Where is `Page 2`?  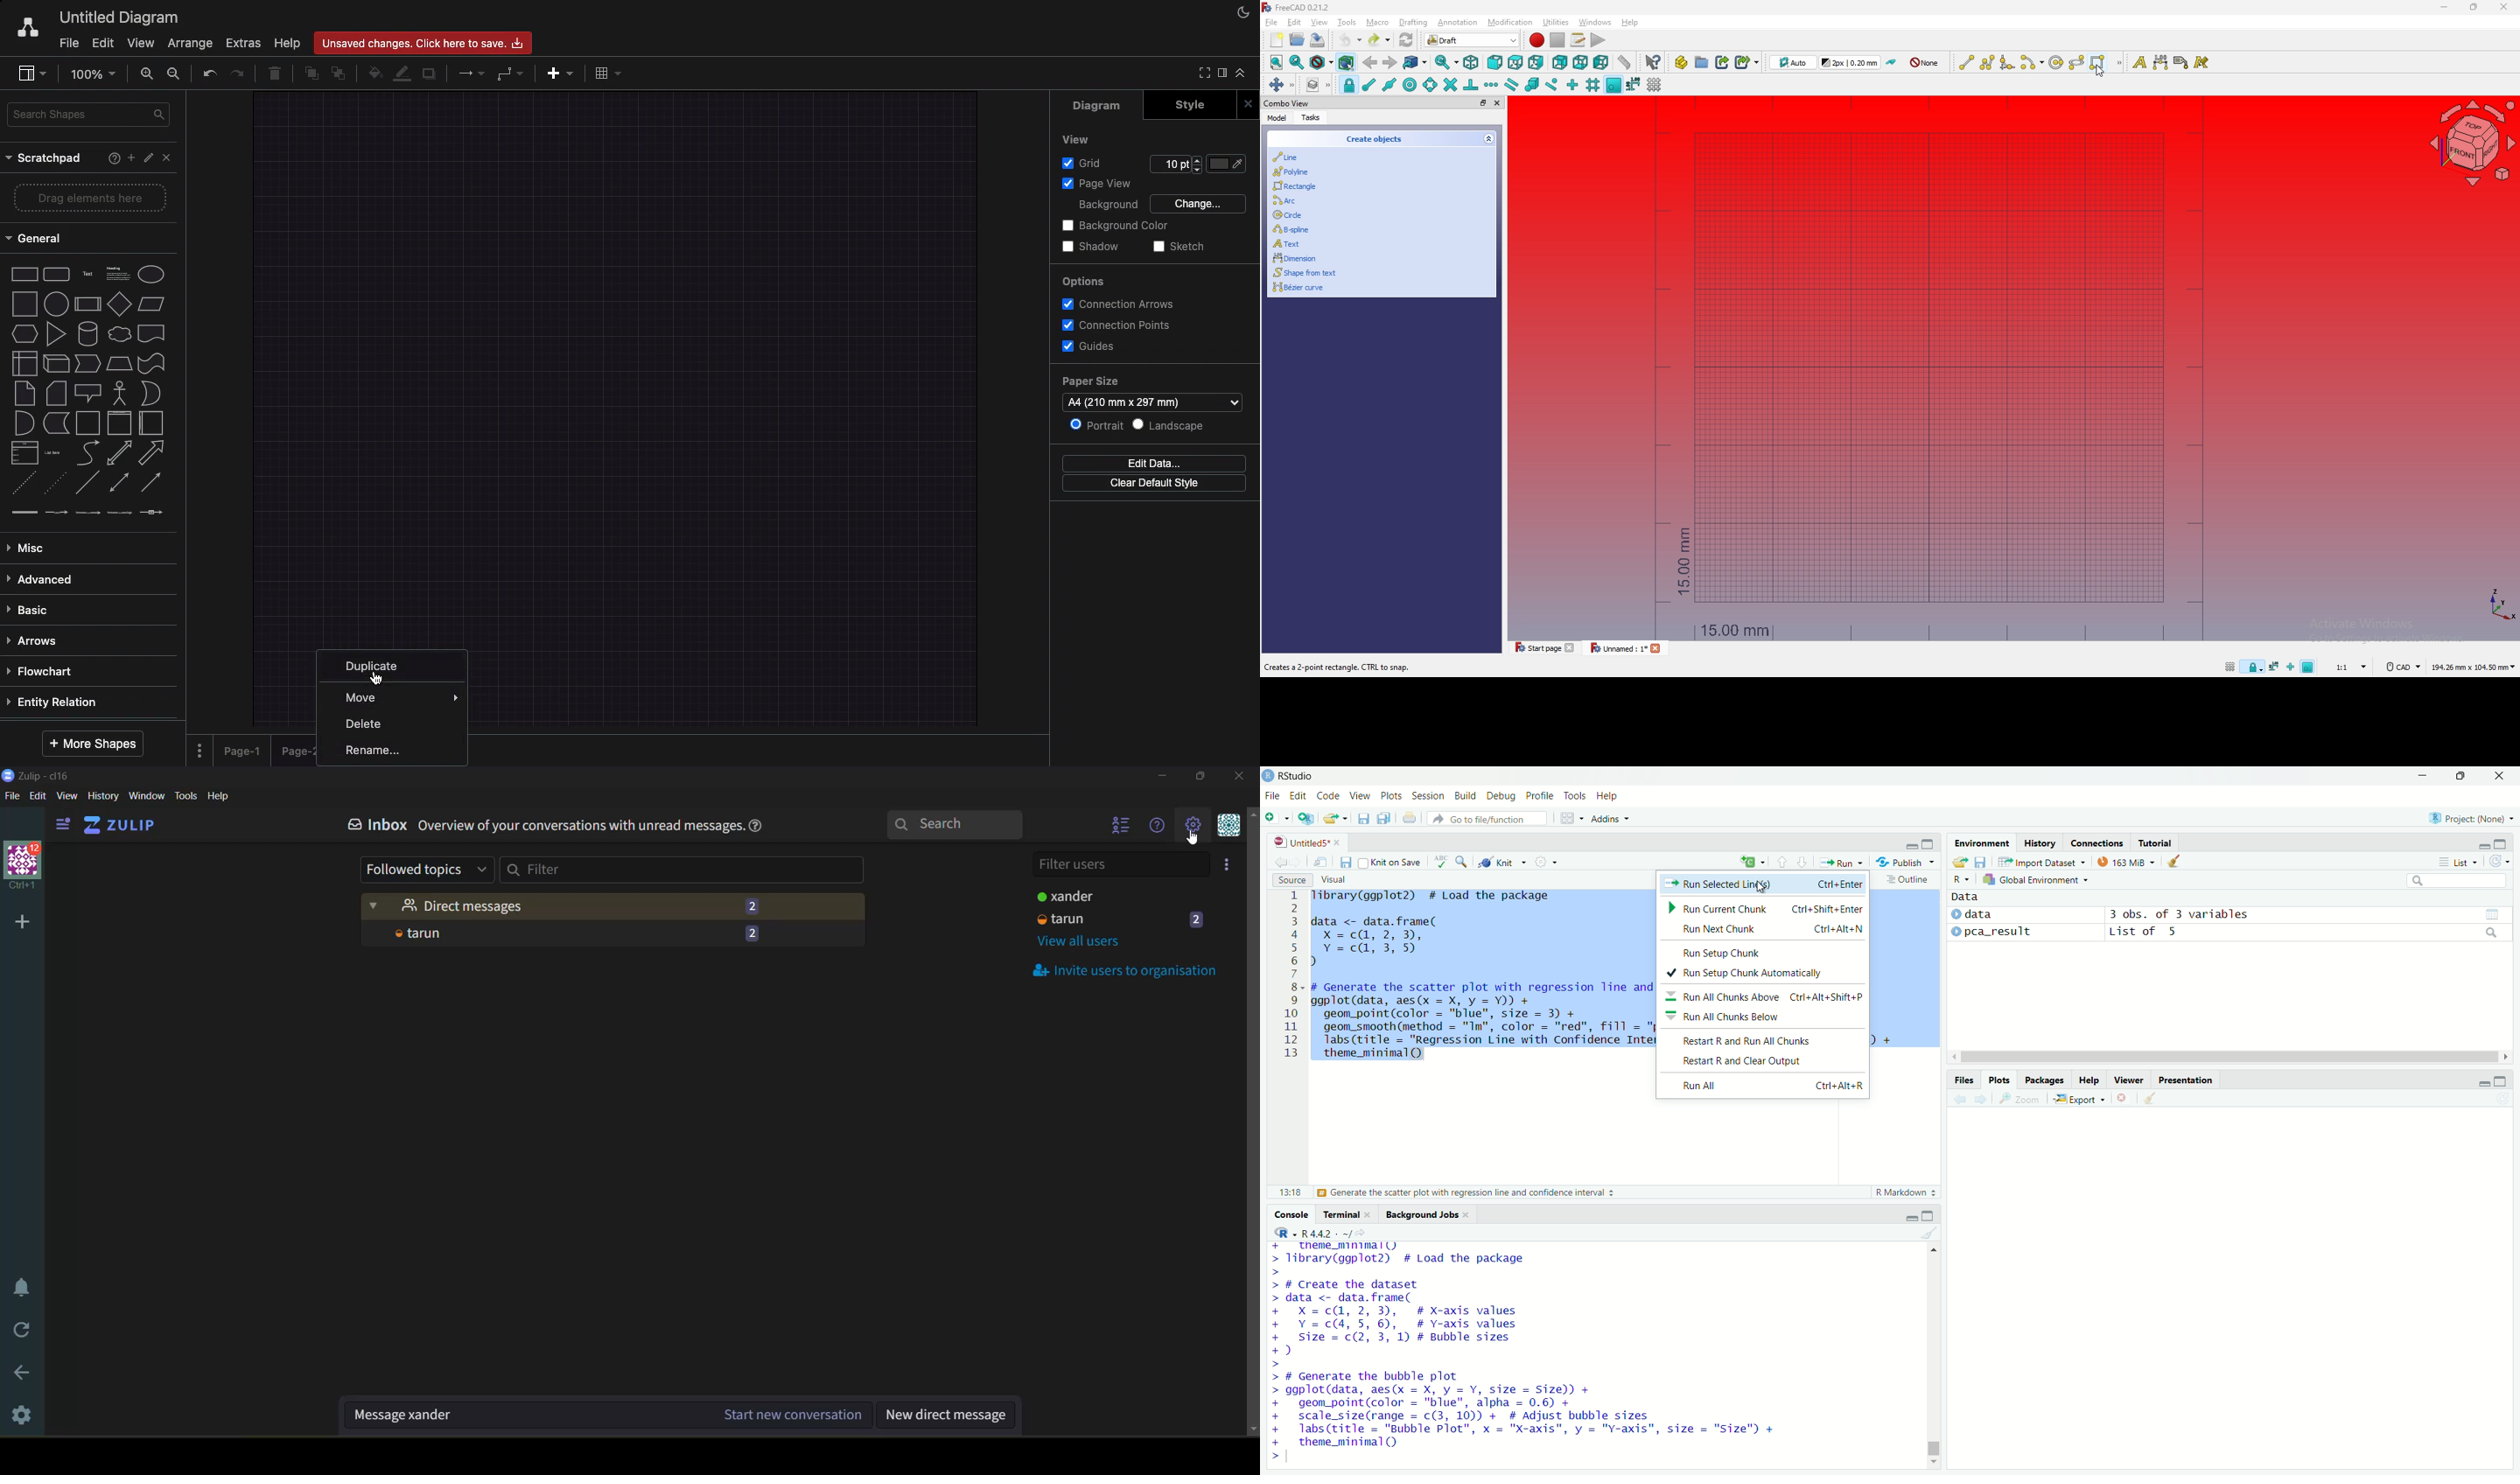
Page 2 is located at coordinates (295, 751).